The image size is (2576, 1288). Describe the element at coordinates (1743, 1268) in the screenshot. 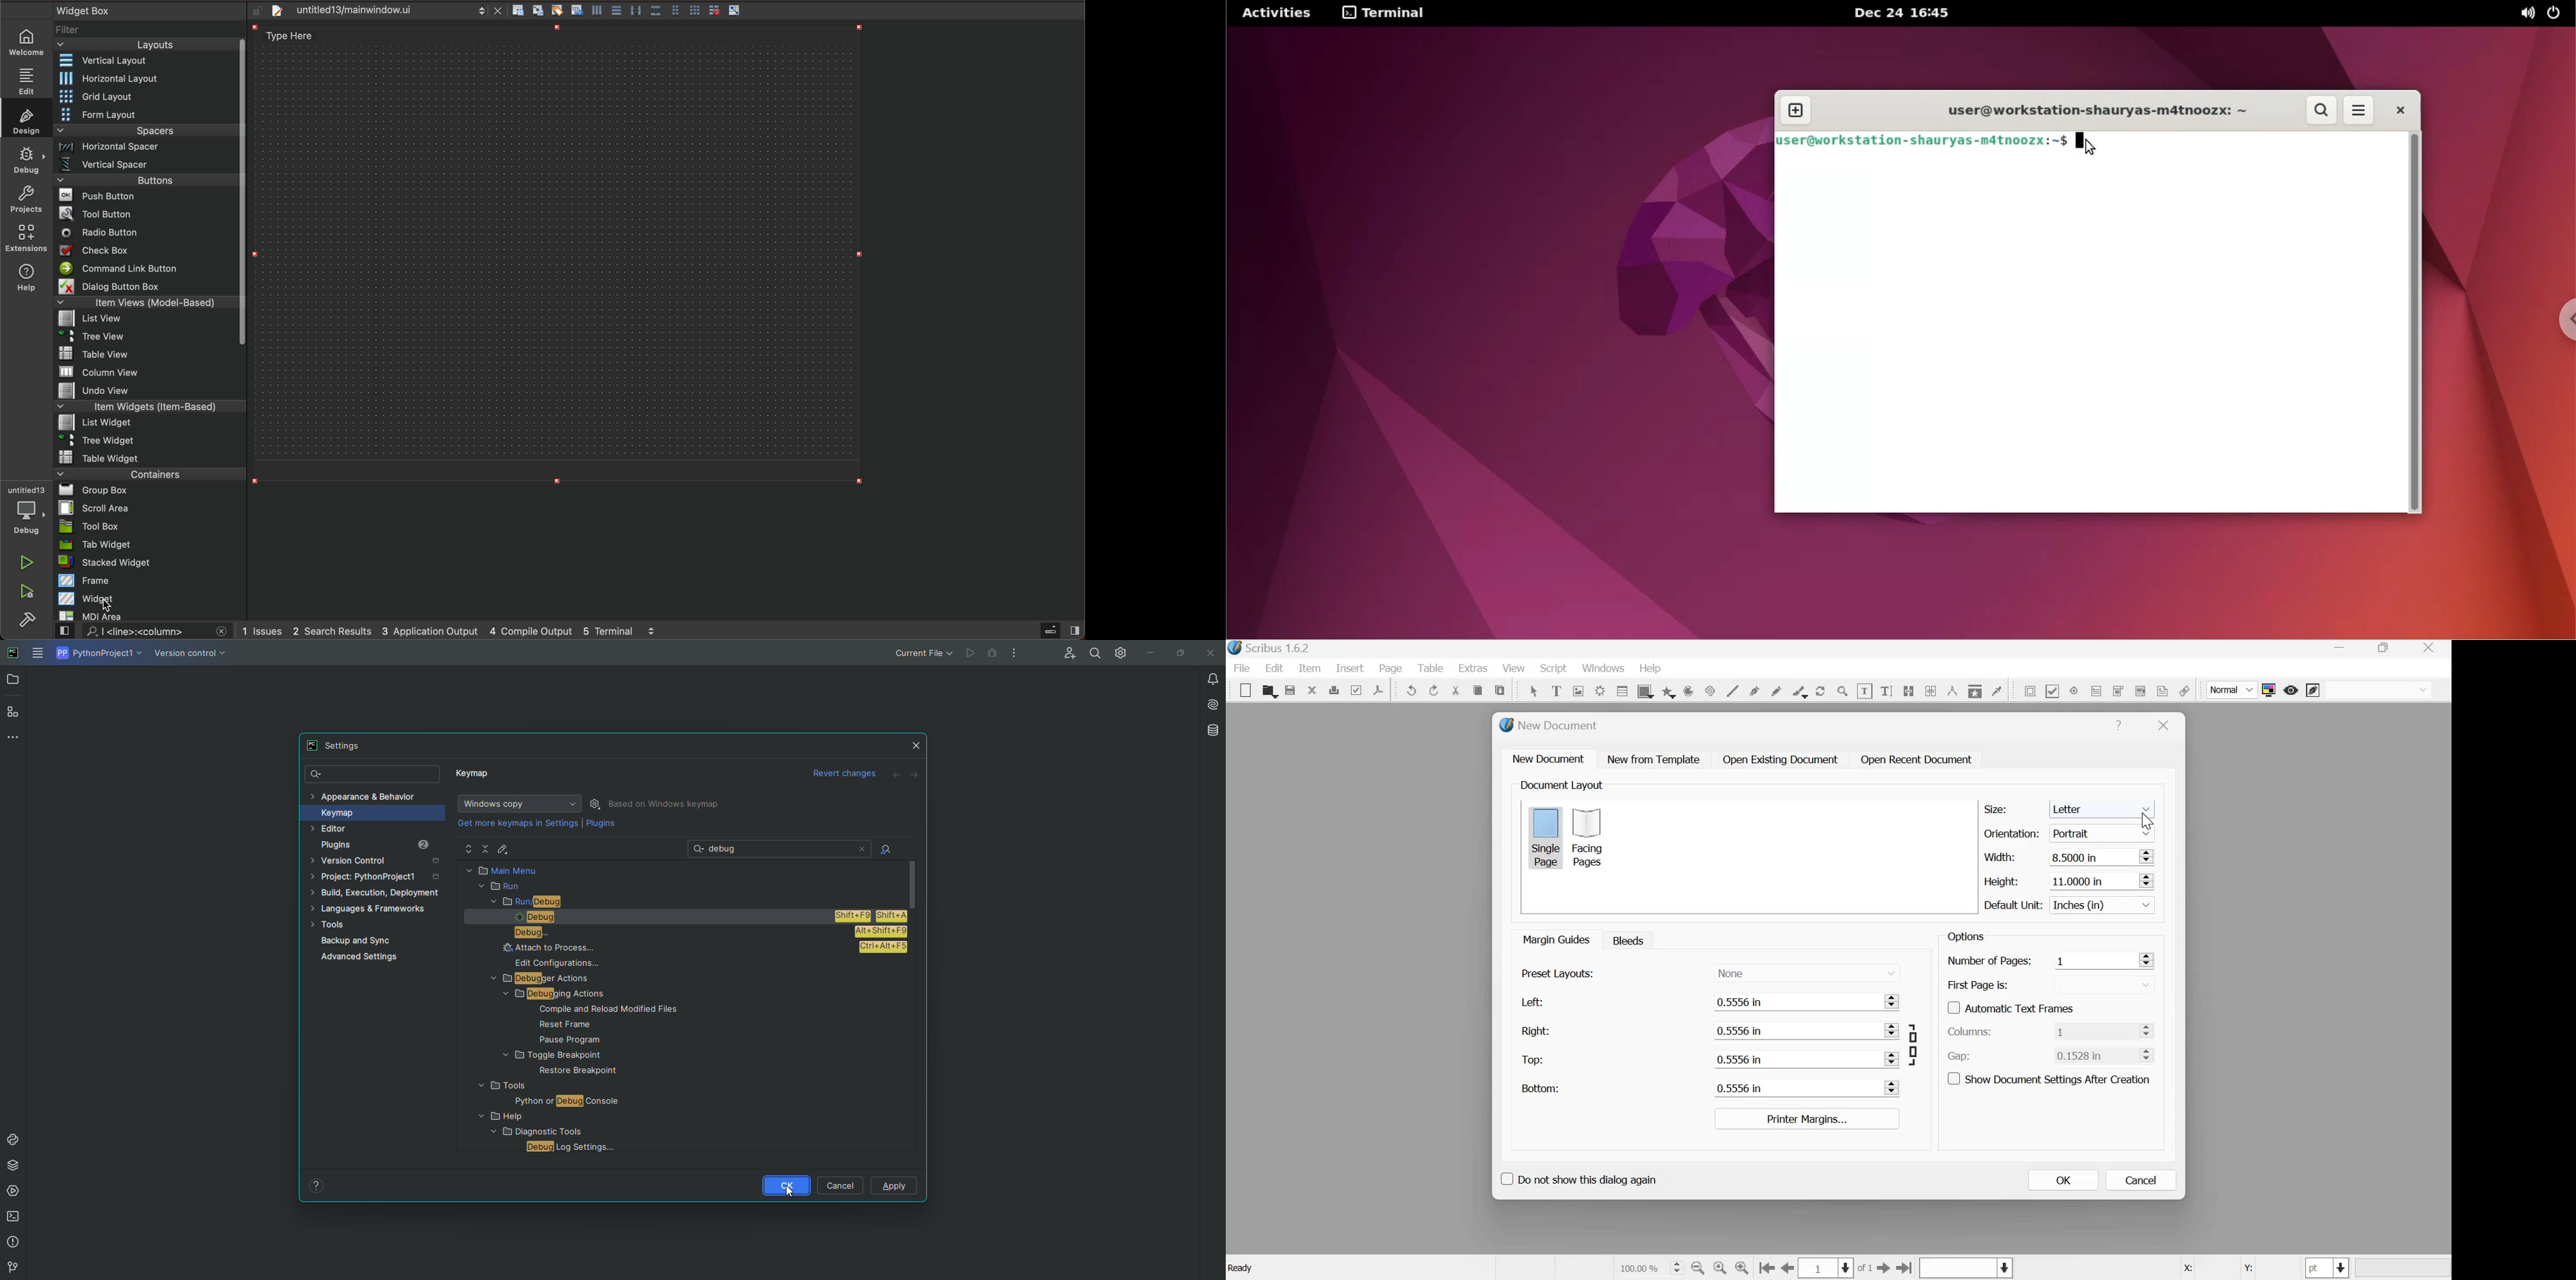

I see `zoom in by the stepping value in Tools preferences` at that location.